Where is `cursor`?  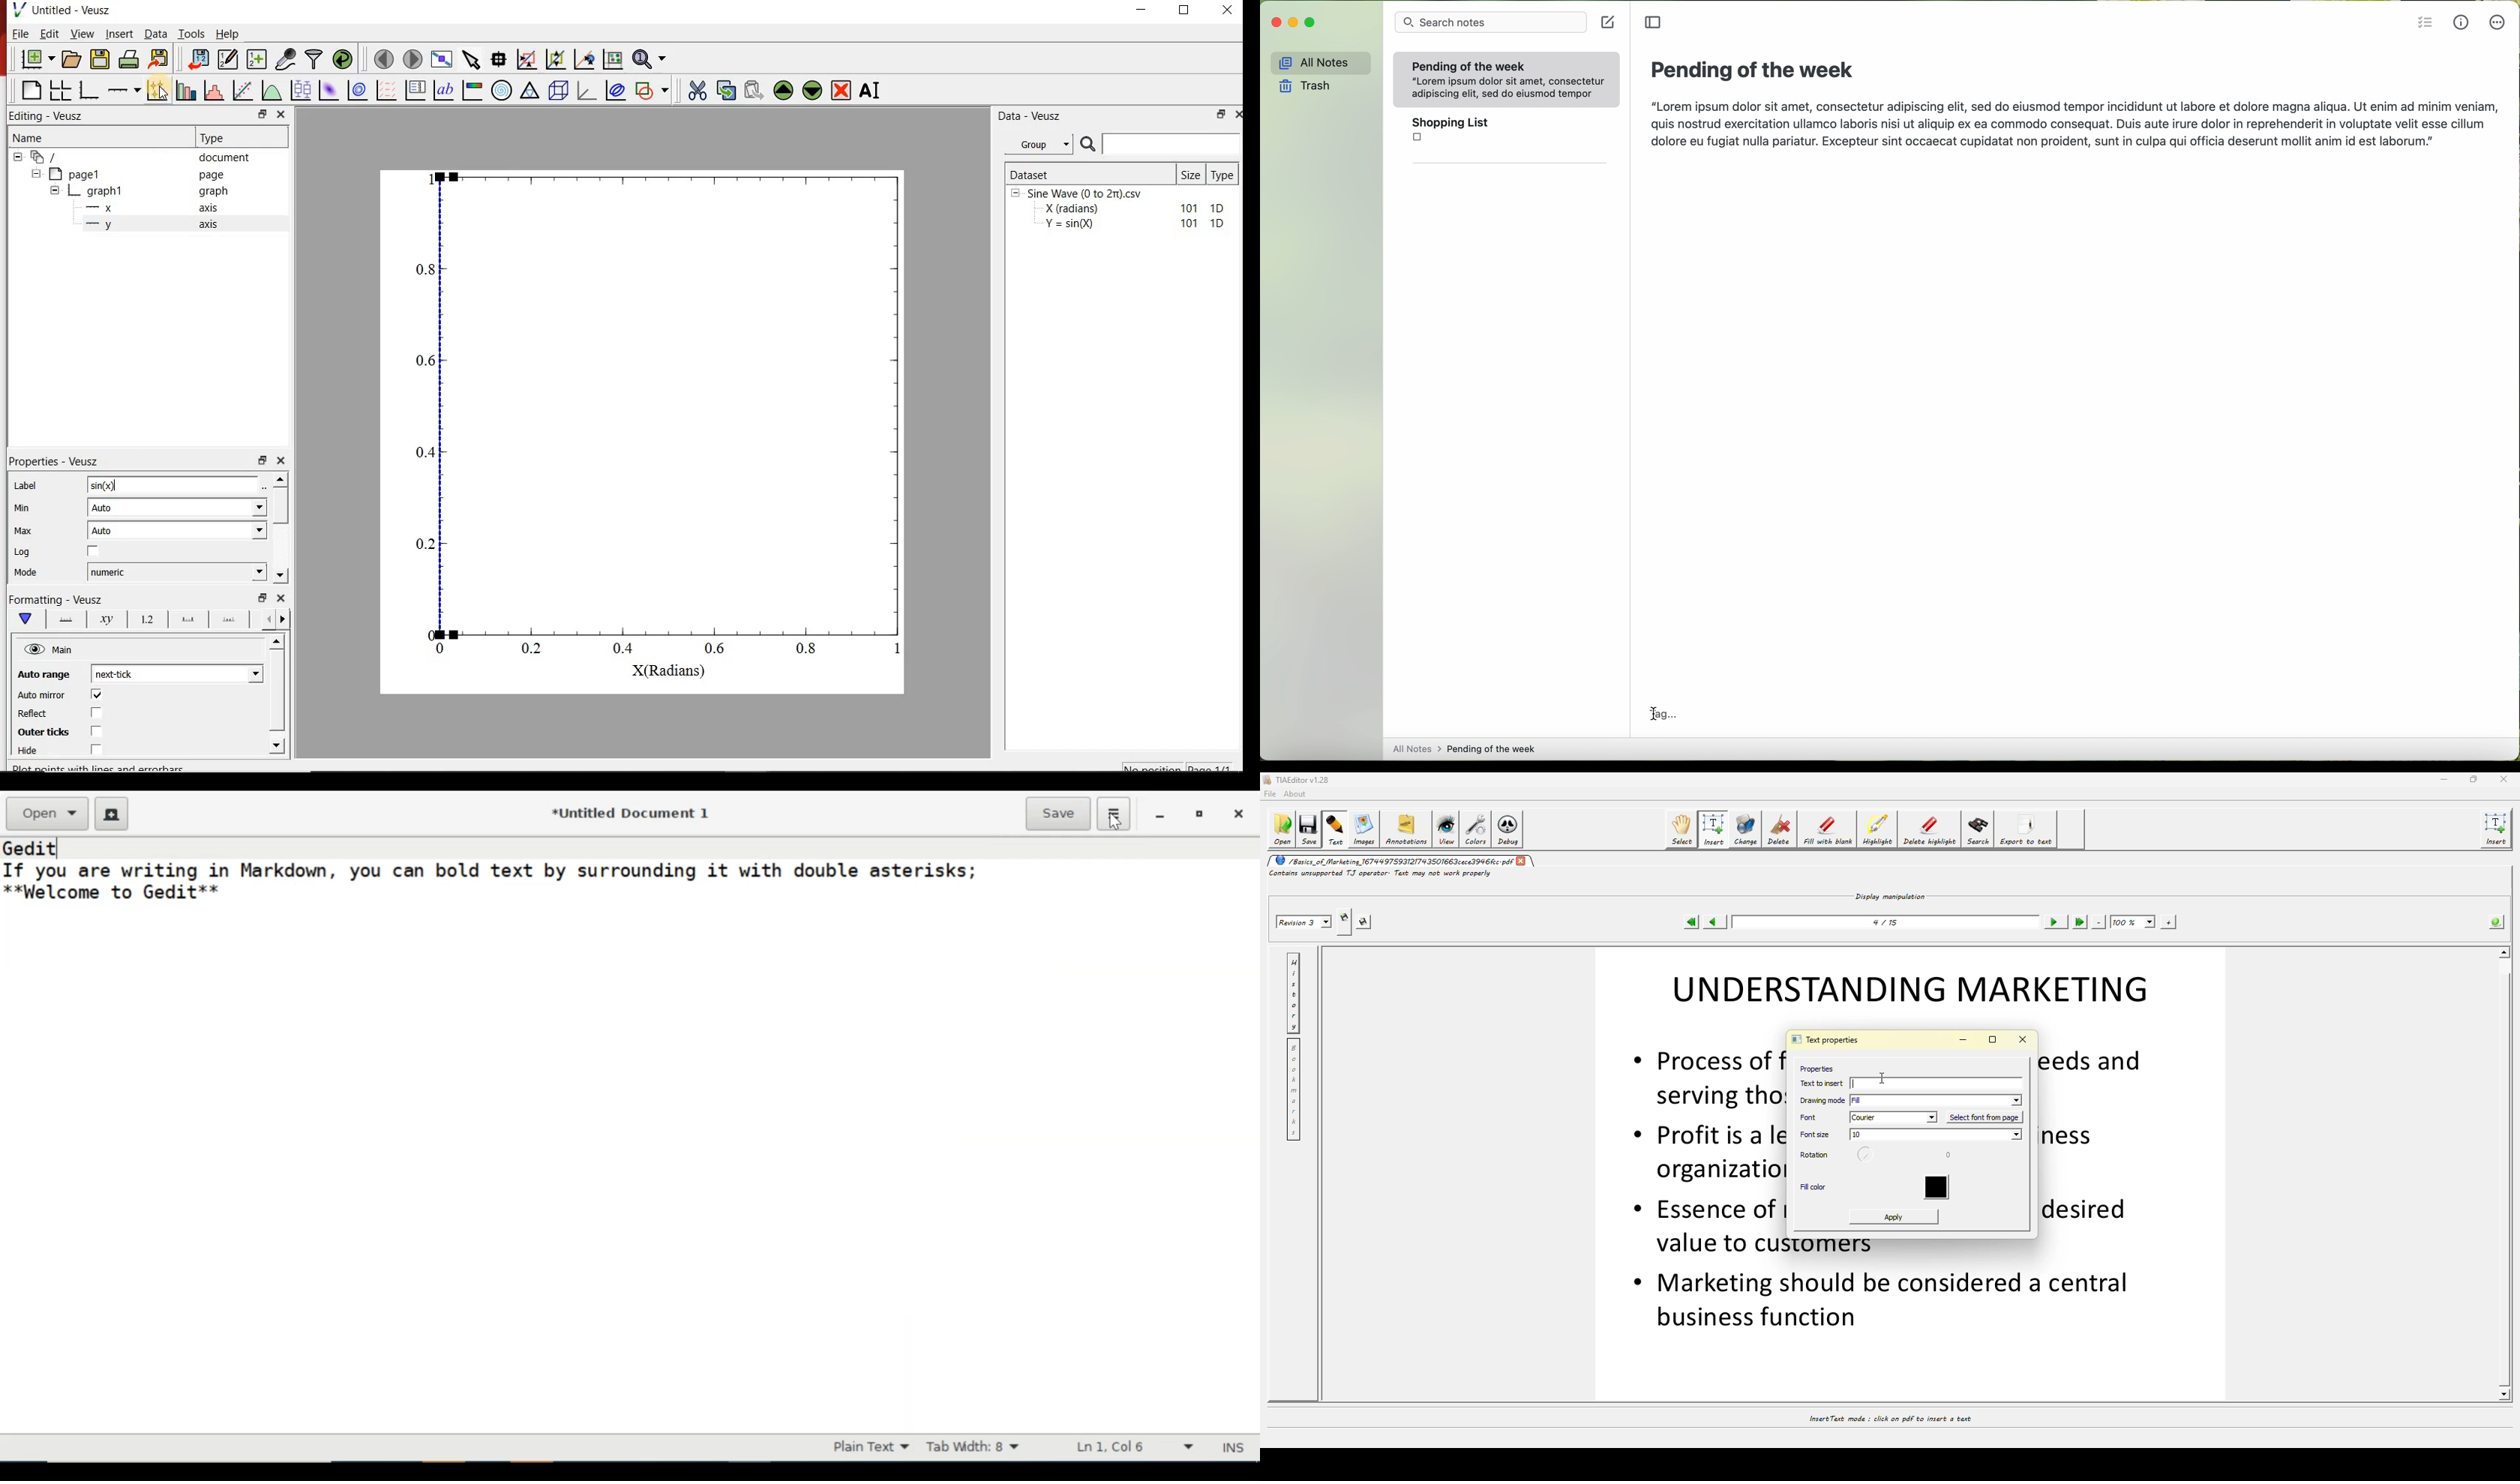 cursor is located at coordinates (1651, 712).